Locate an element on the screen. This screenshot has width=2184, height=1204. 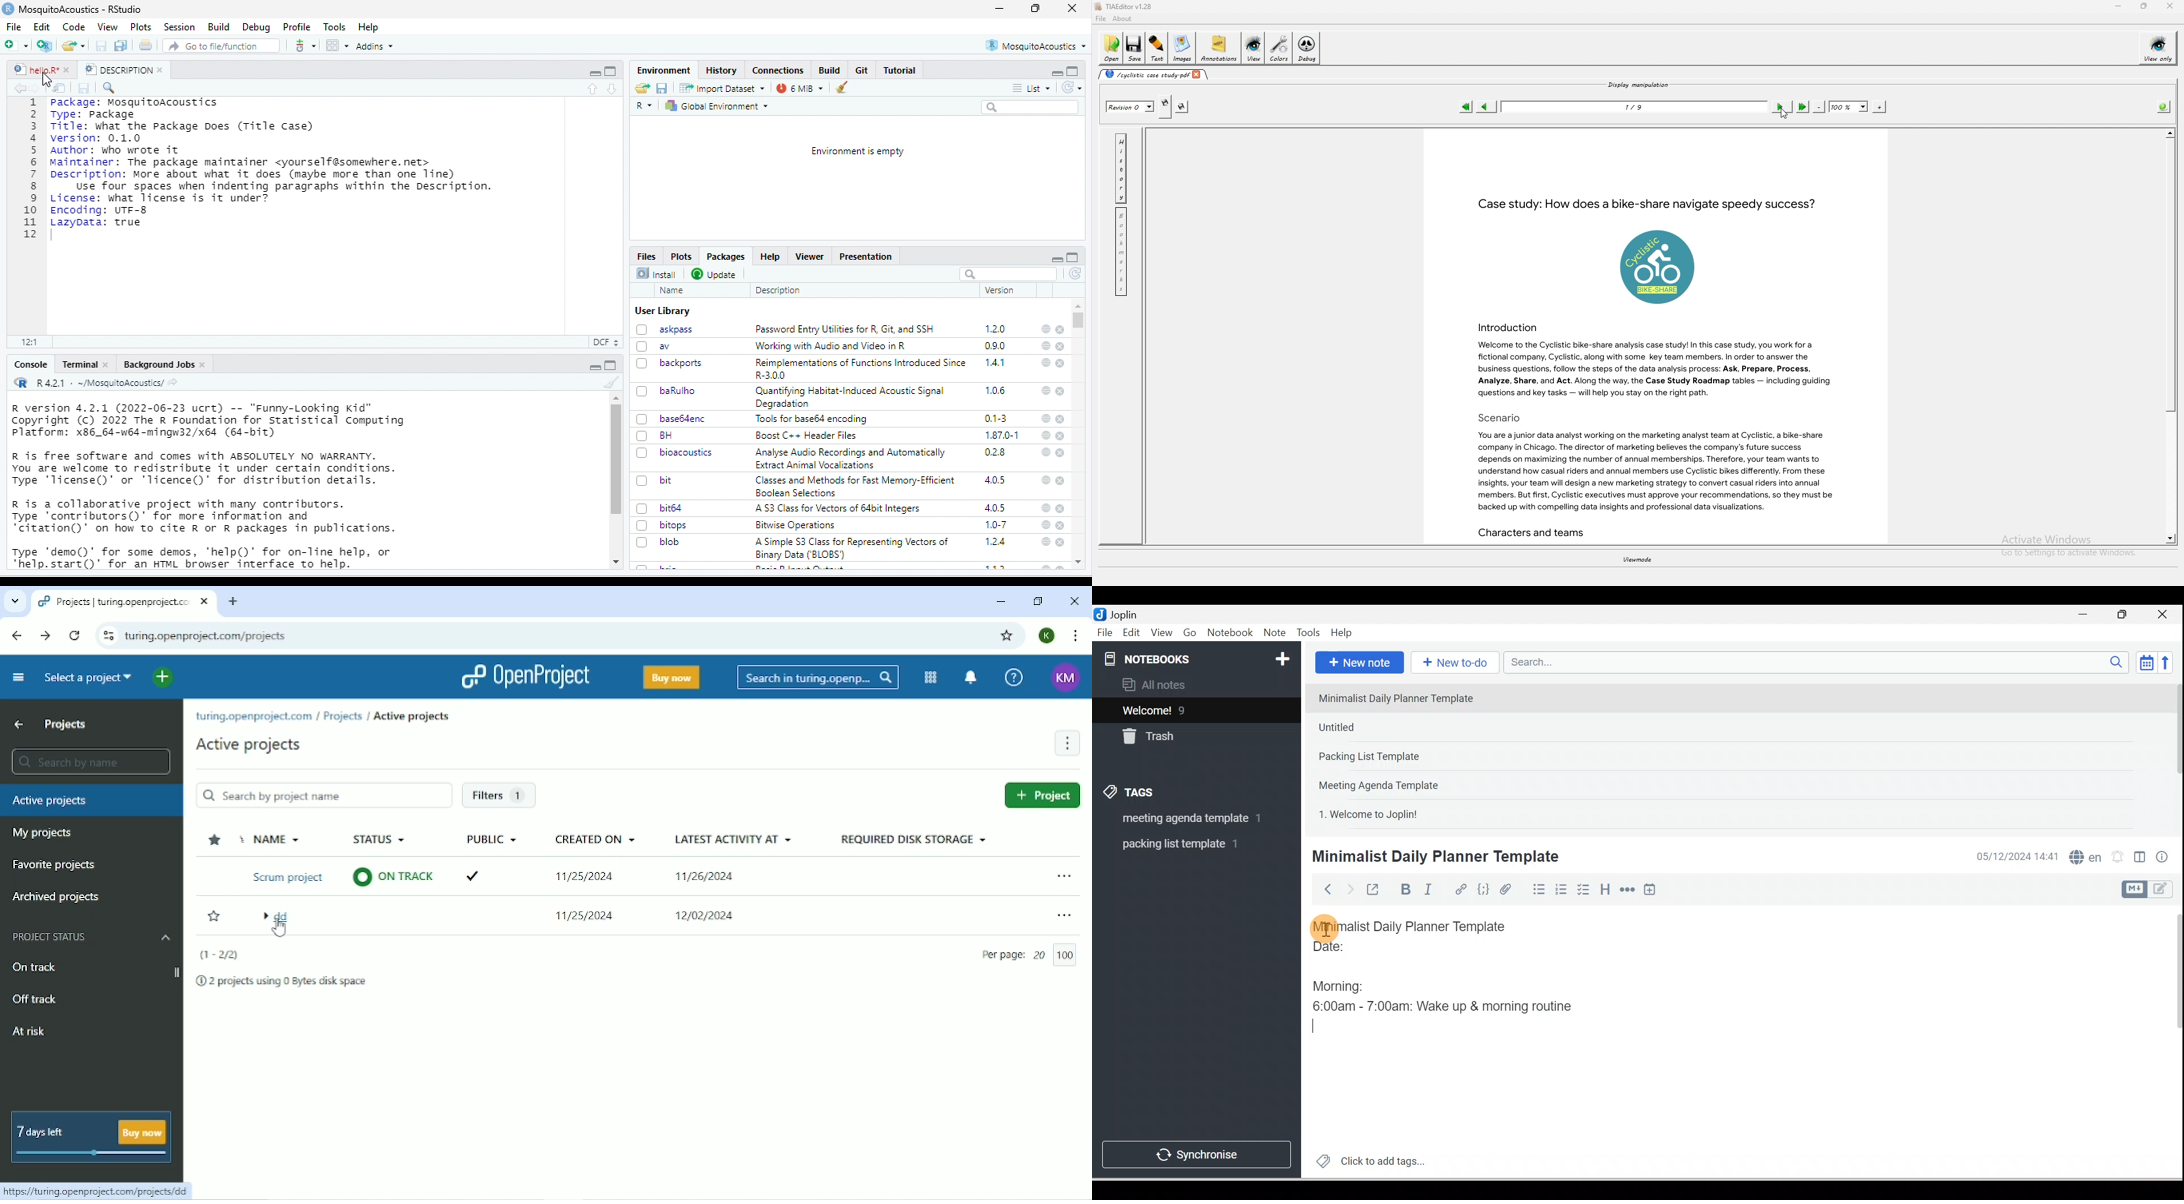
4.0.5 is located at coordinates (995, 508).